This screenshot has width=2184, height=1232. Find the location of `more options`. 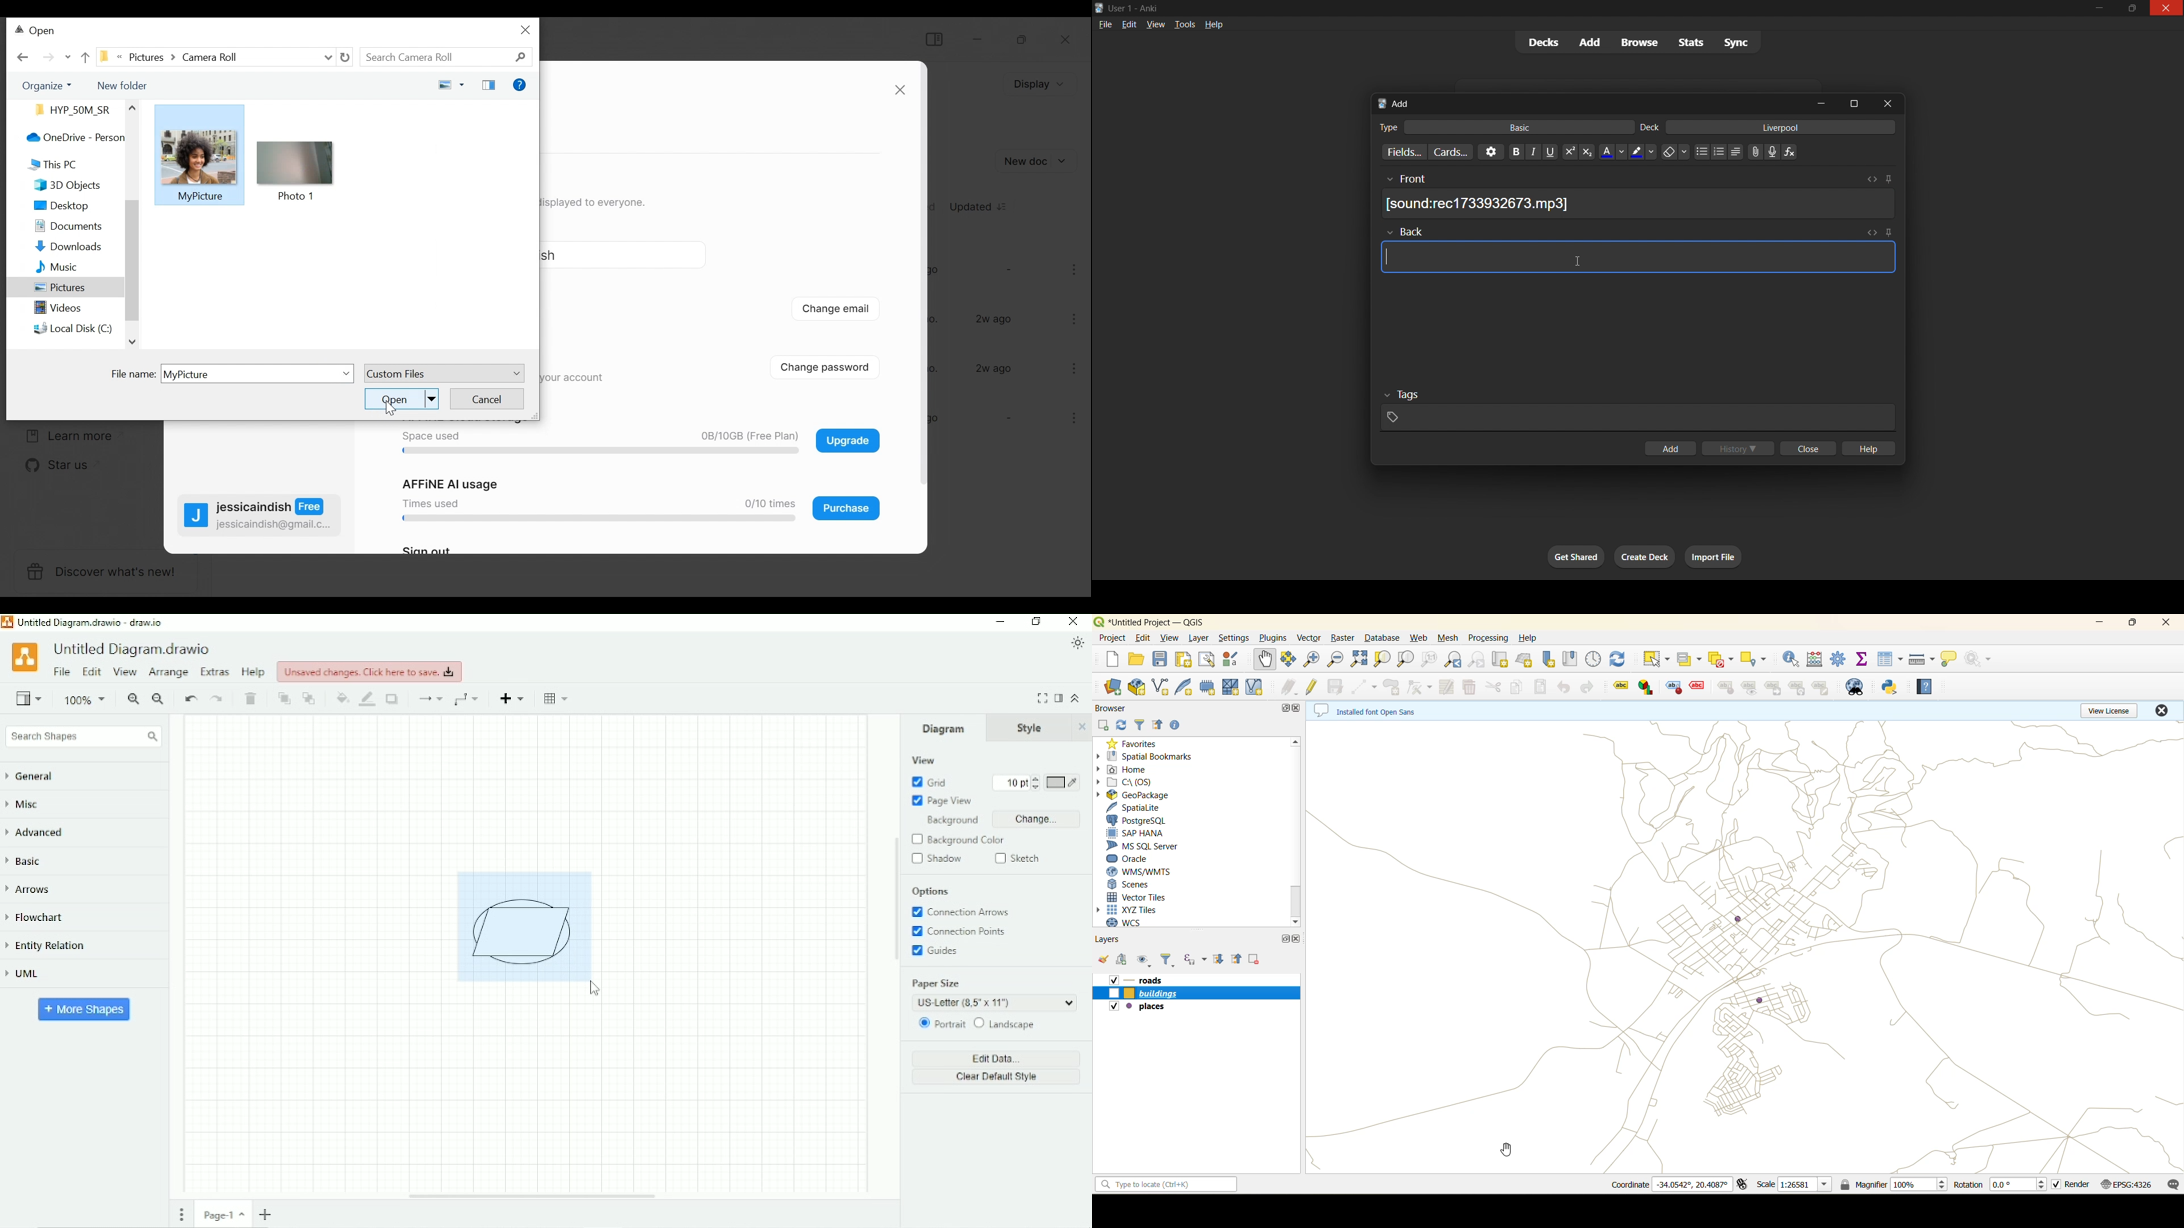

more options is located at coordinates (1077, 272).